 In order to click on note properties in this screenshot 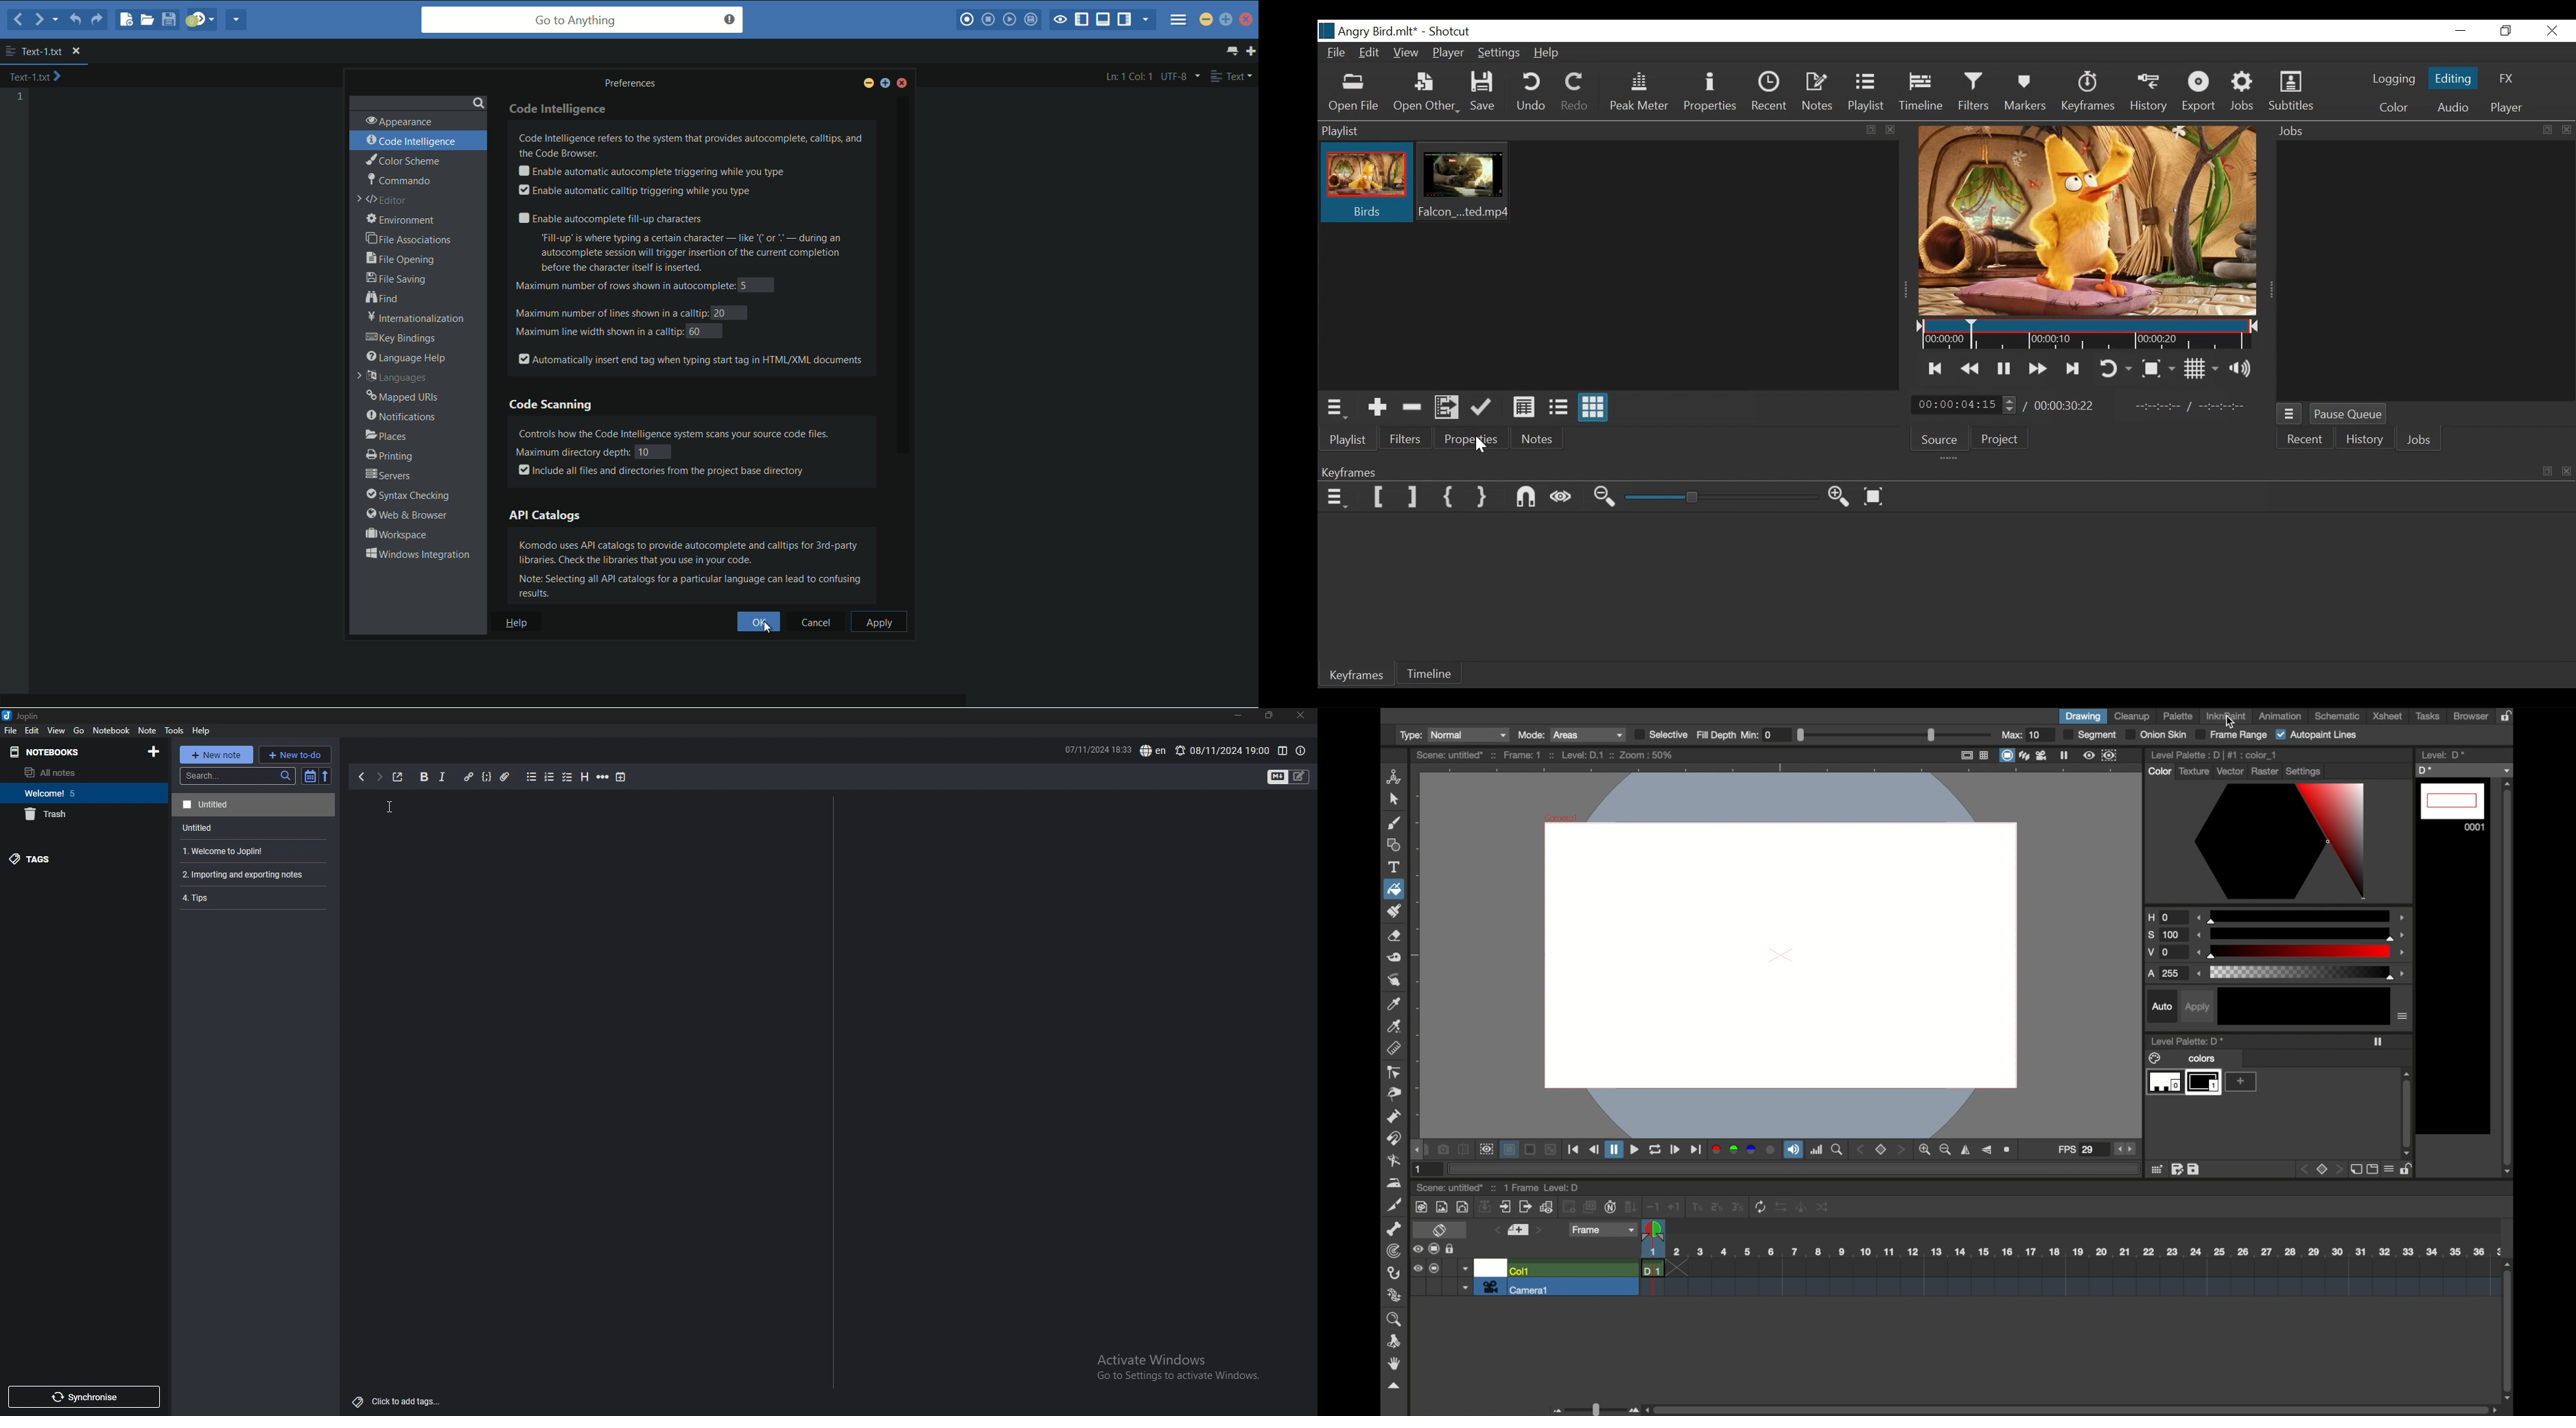, I will do `click(1300, 751)`.